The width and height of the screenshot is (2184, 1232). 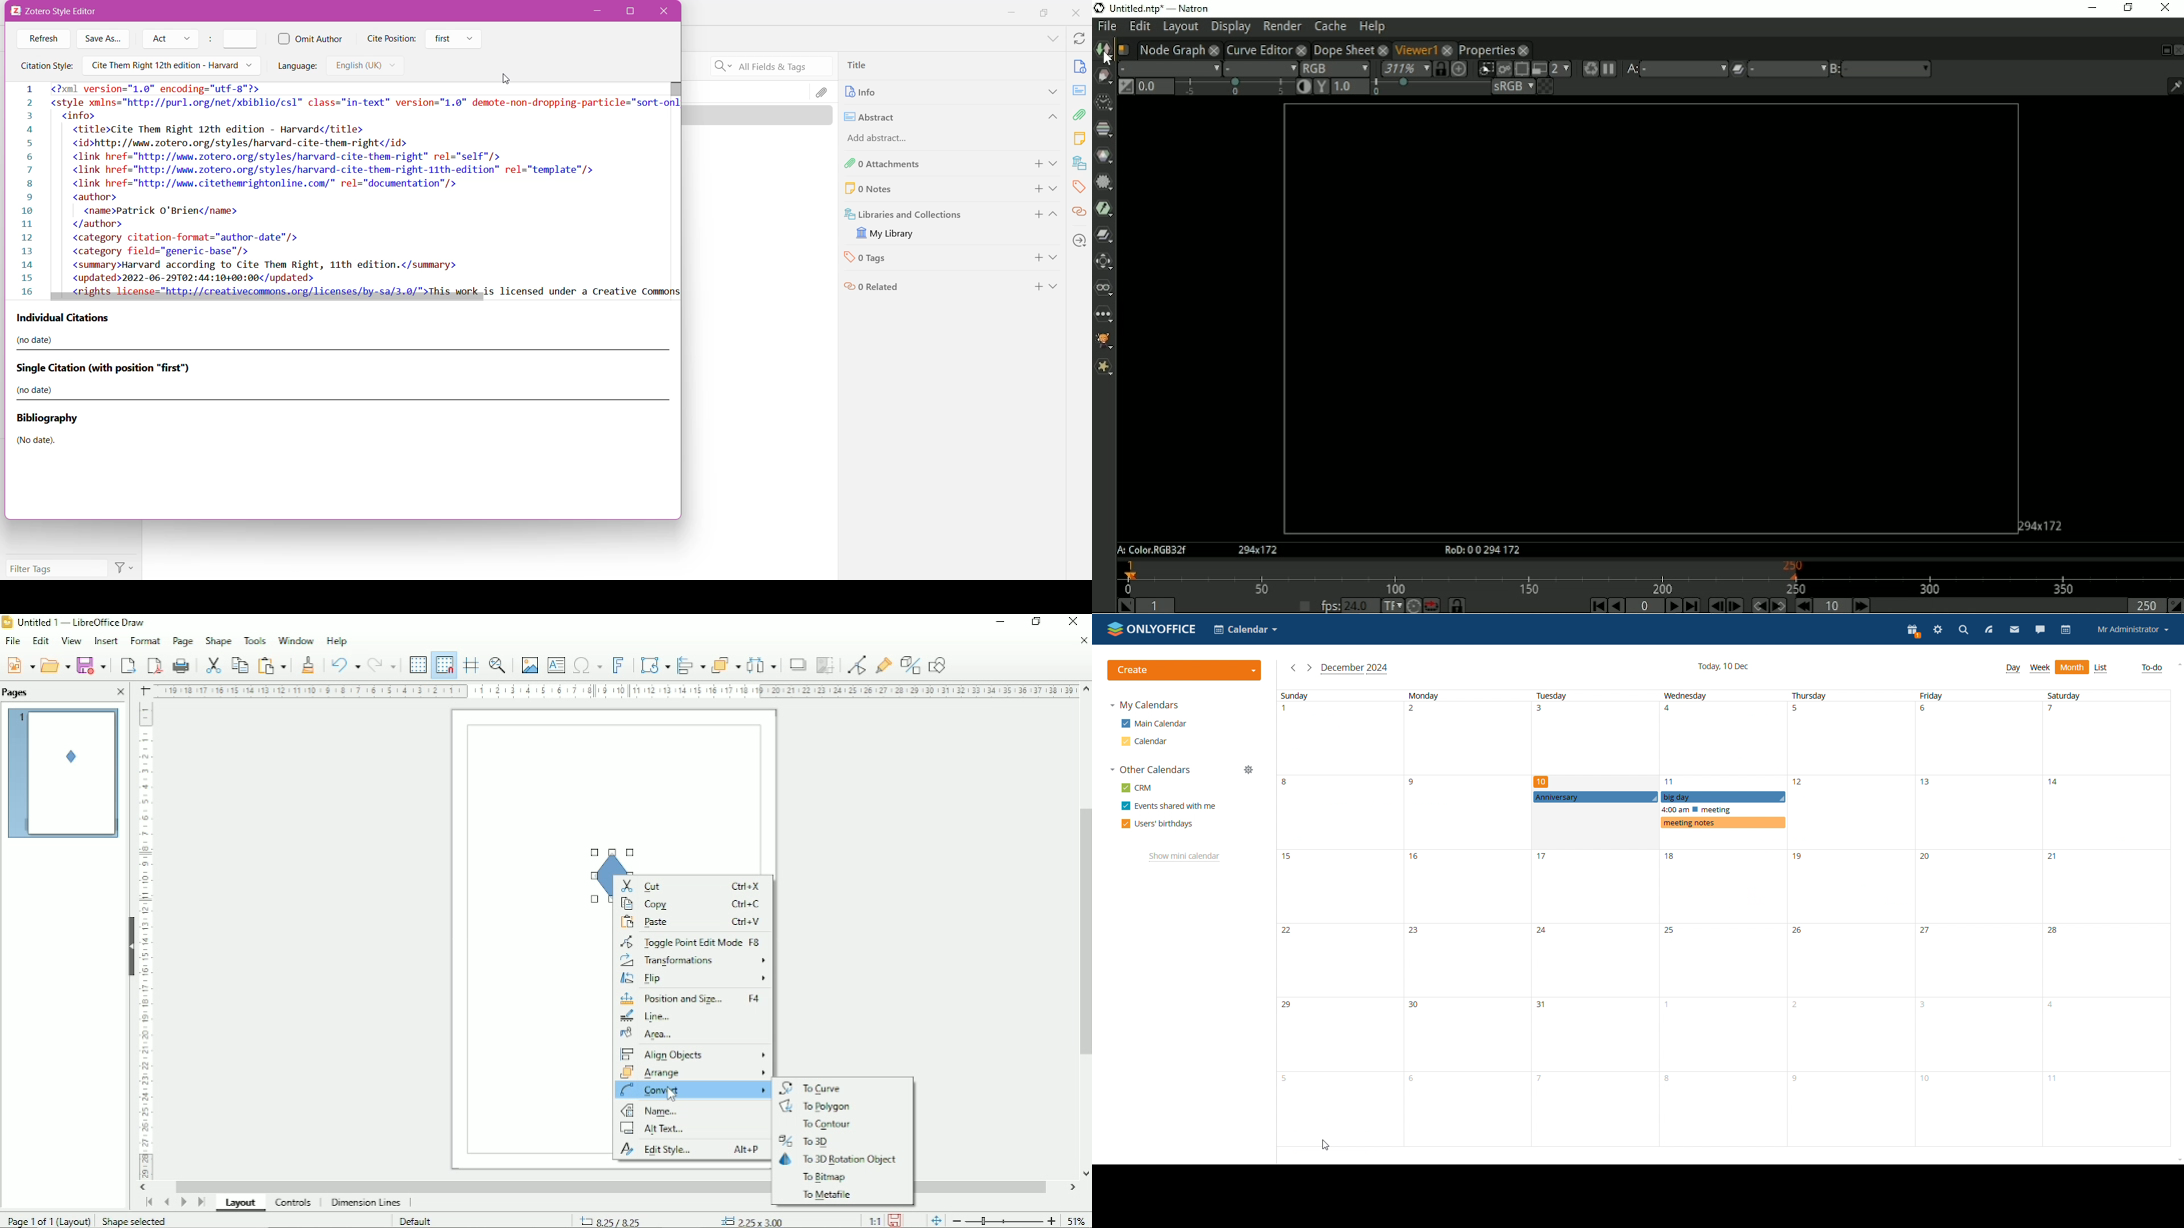 What do you see at coordinates (1114, 629) in the screenshot?
I see `onlyoffice logo` at bounding box center [1114, 629].